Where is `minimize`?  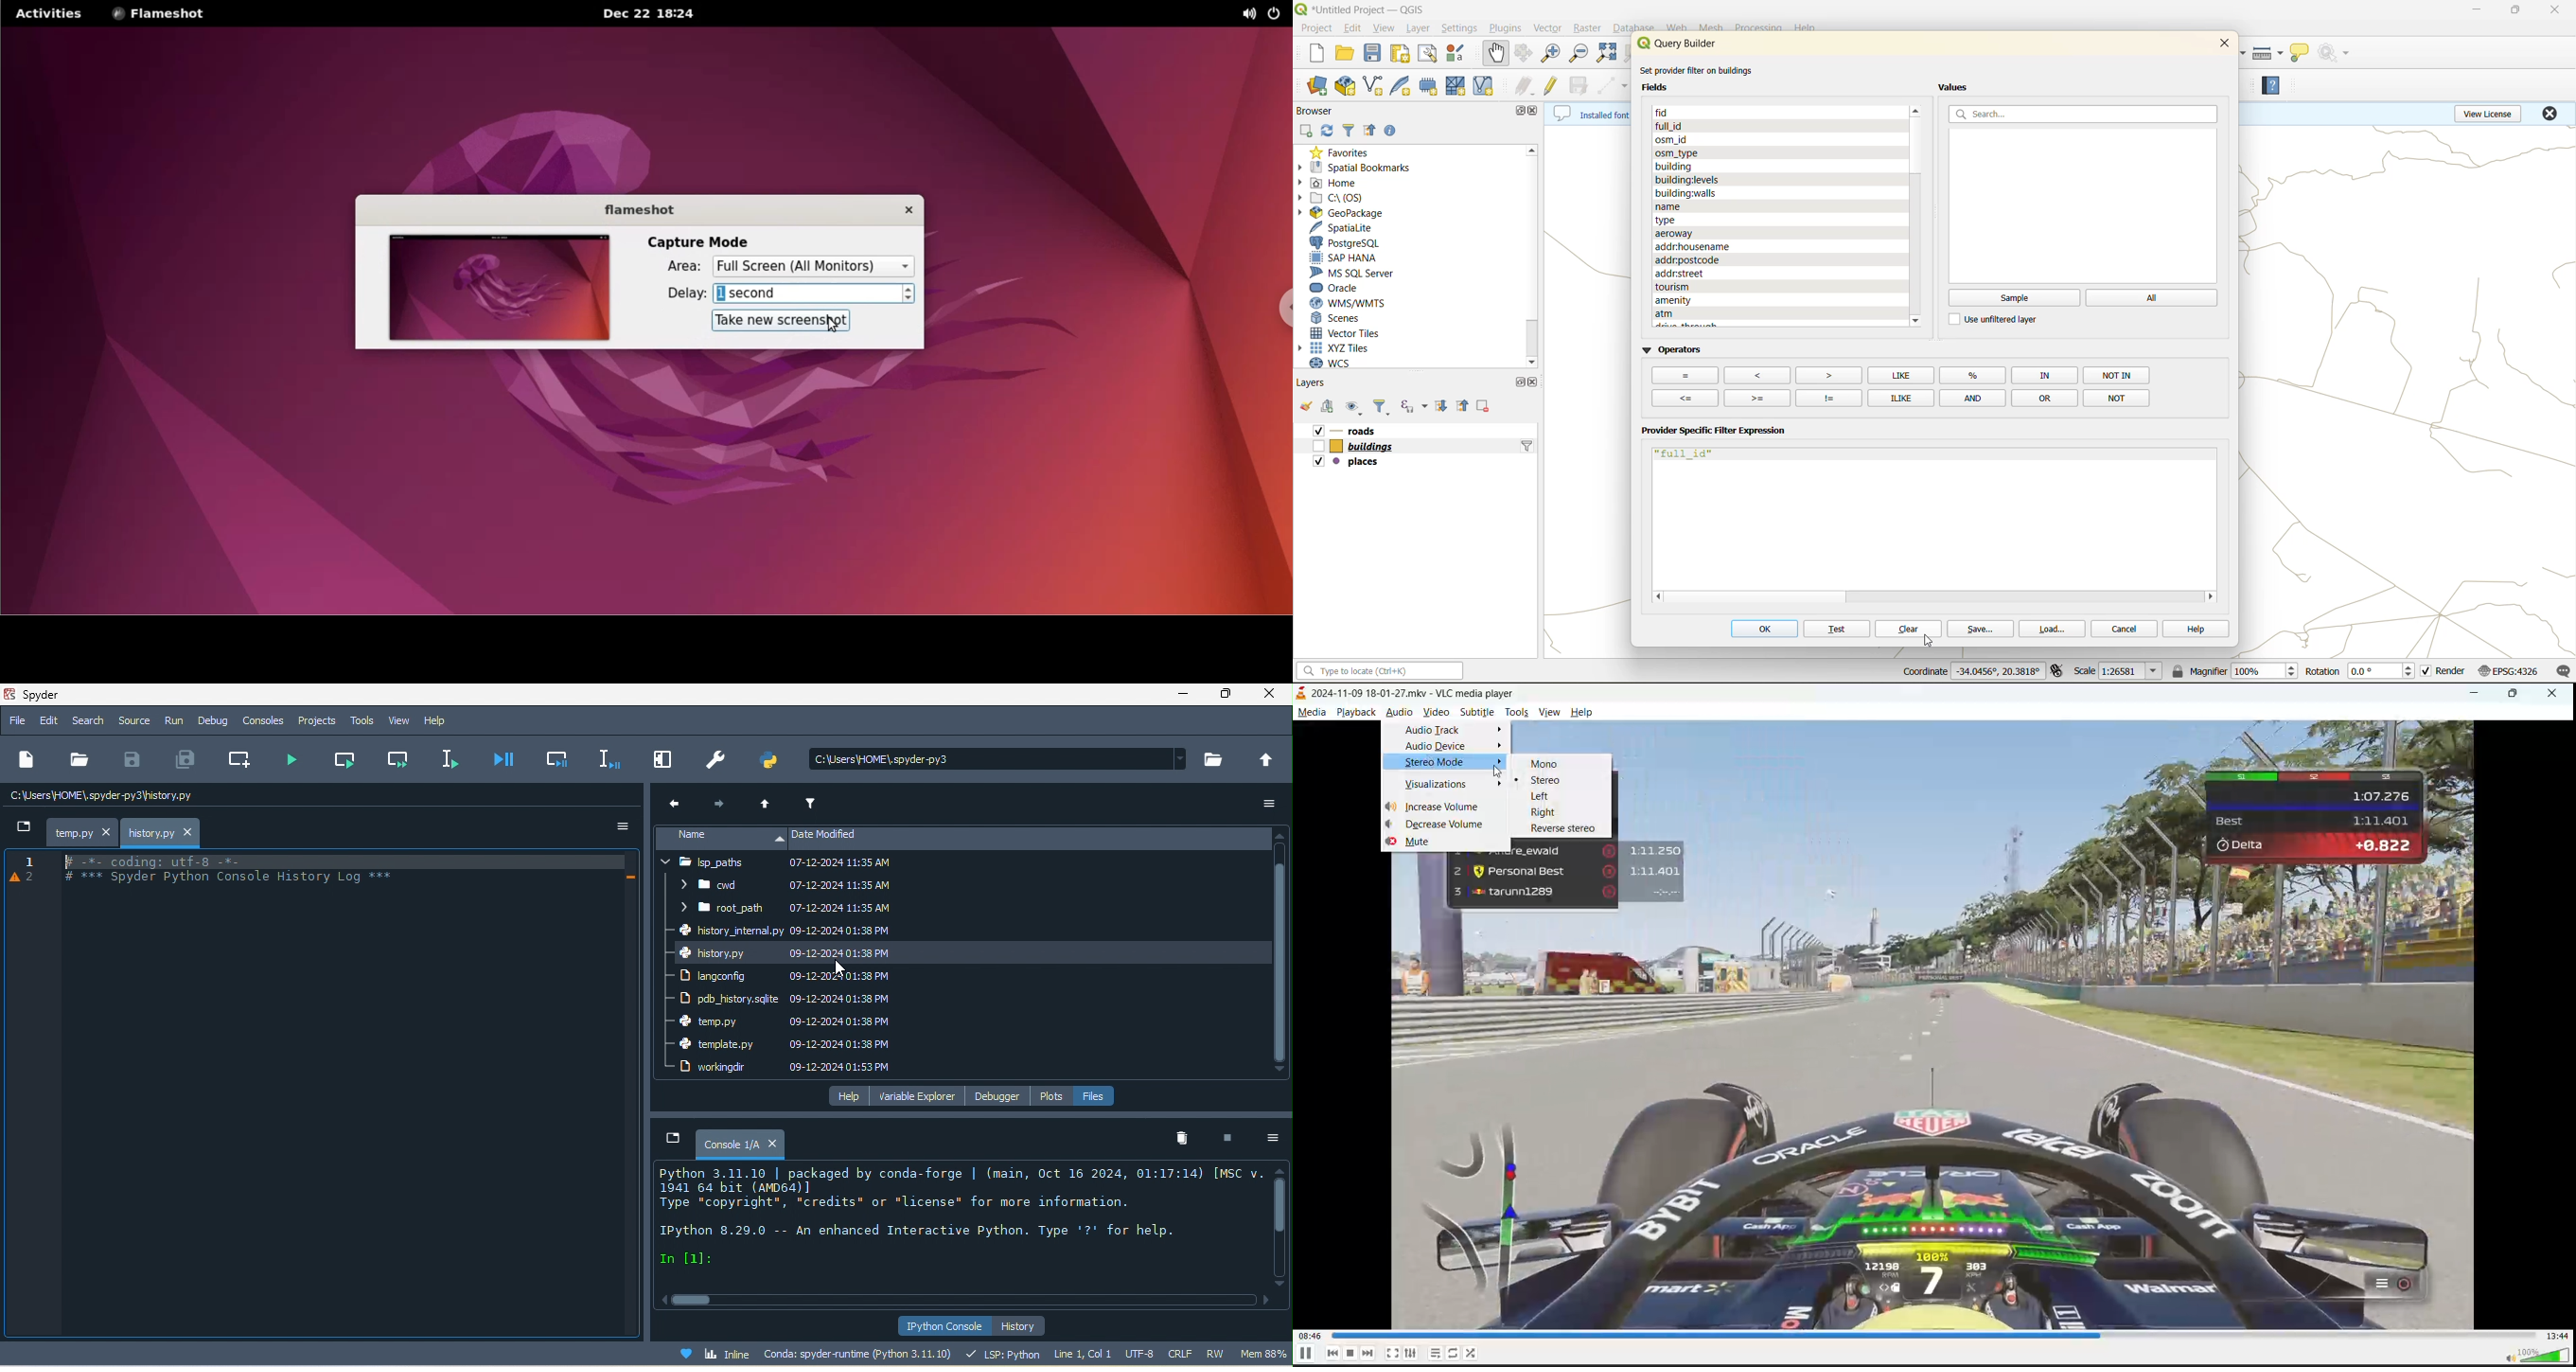
minimize is located at coordinates (1180, 694).